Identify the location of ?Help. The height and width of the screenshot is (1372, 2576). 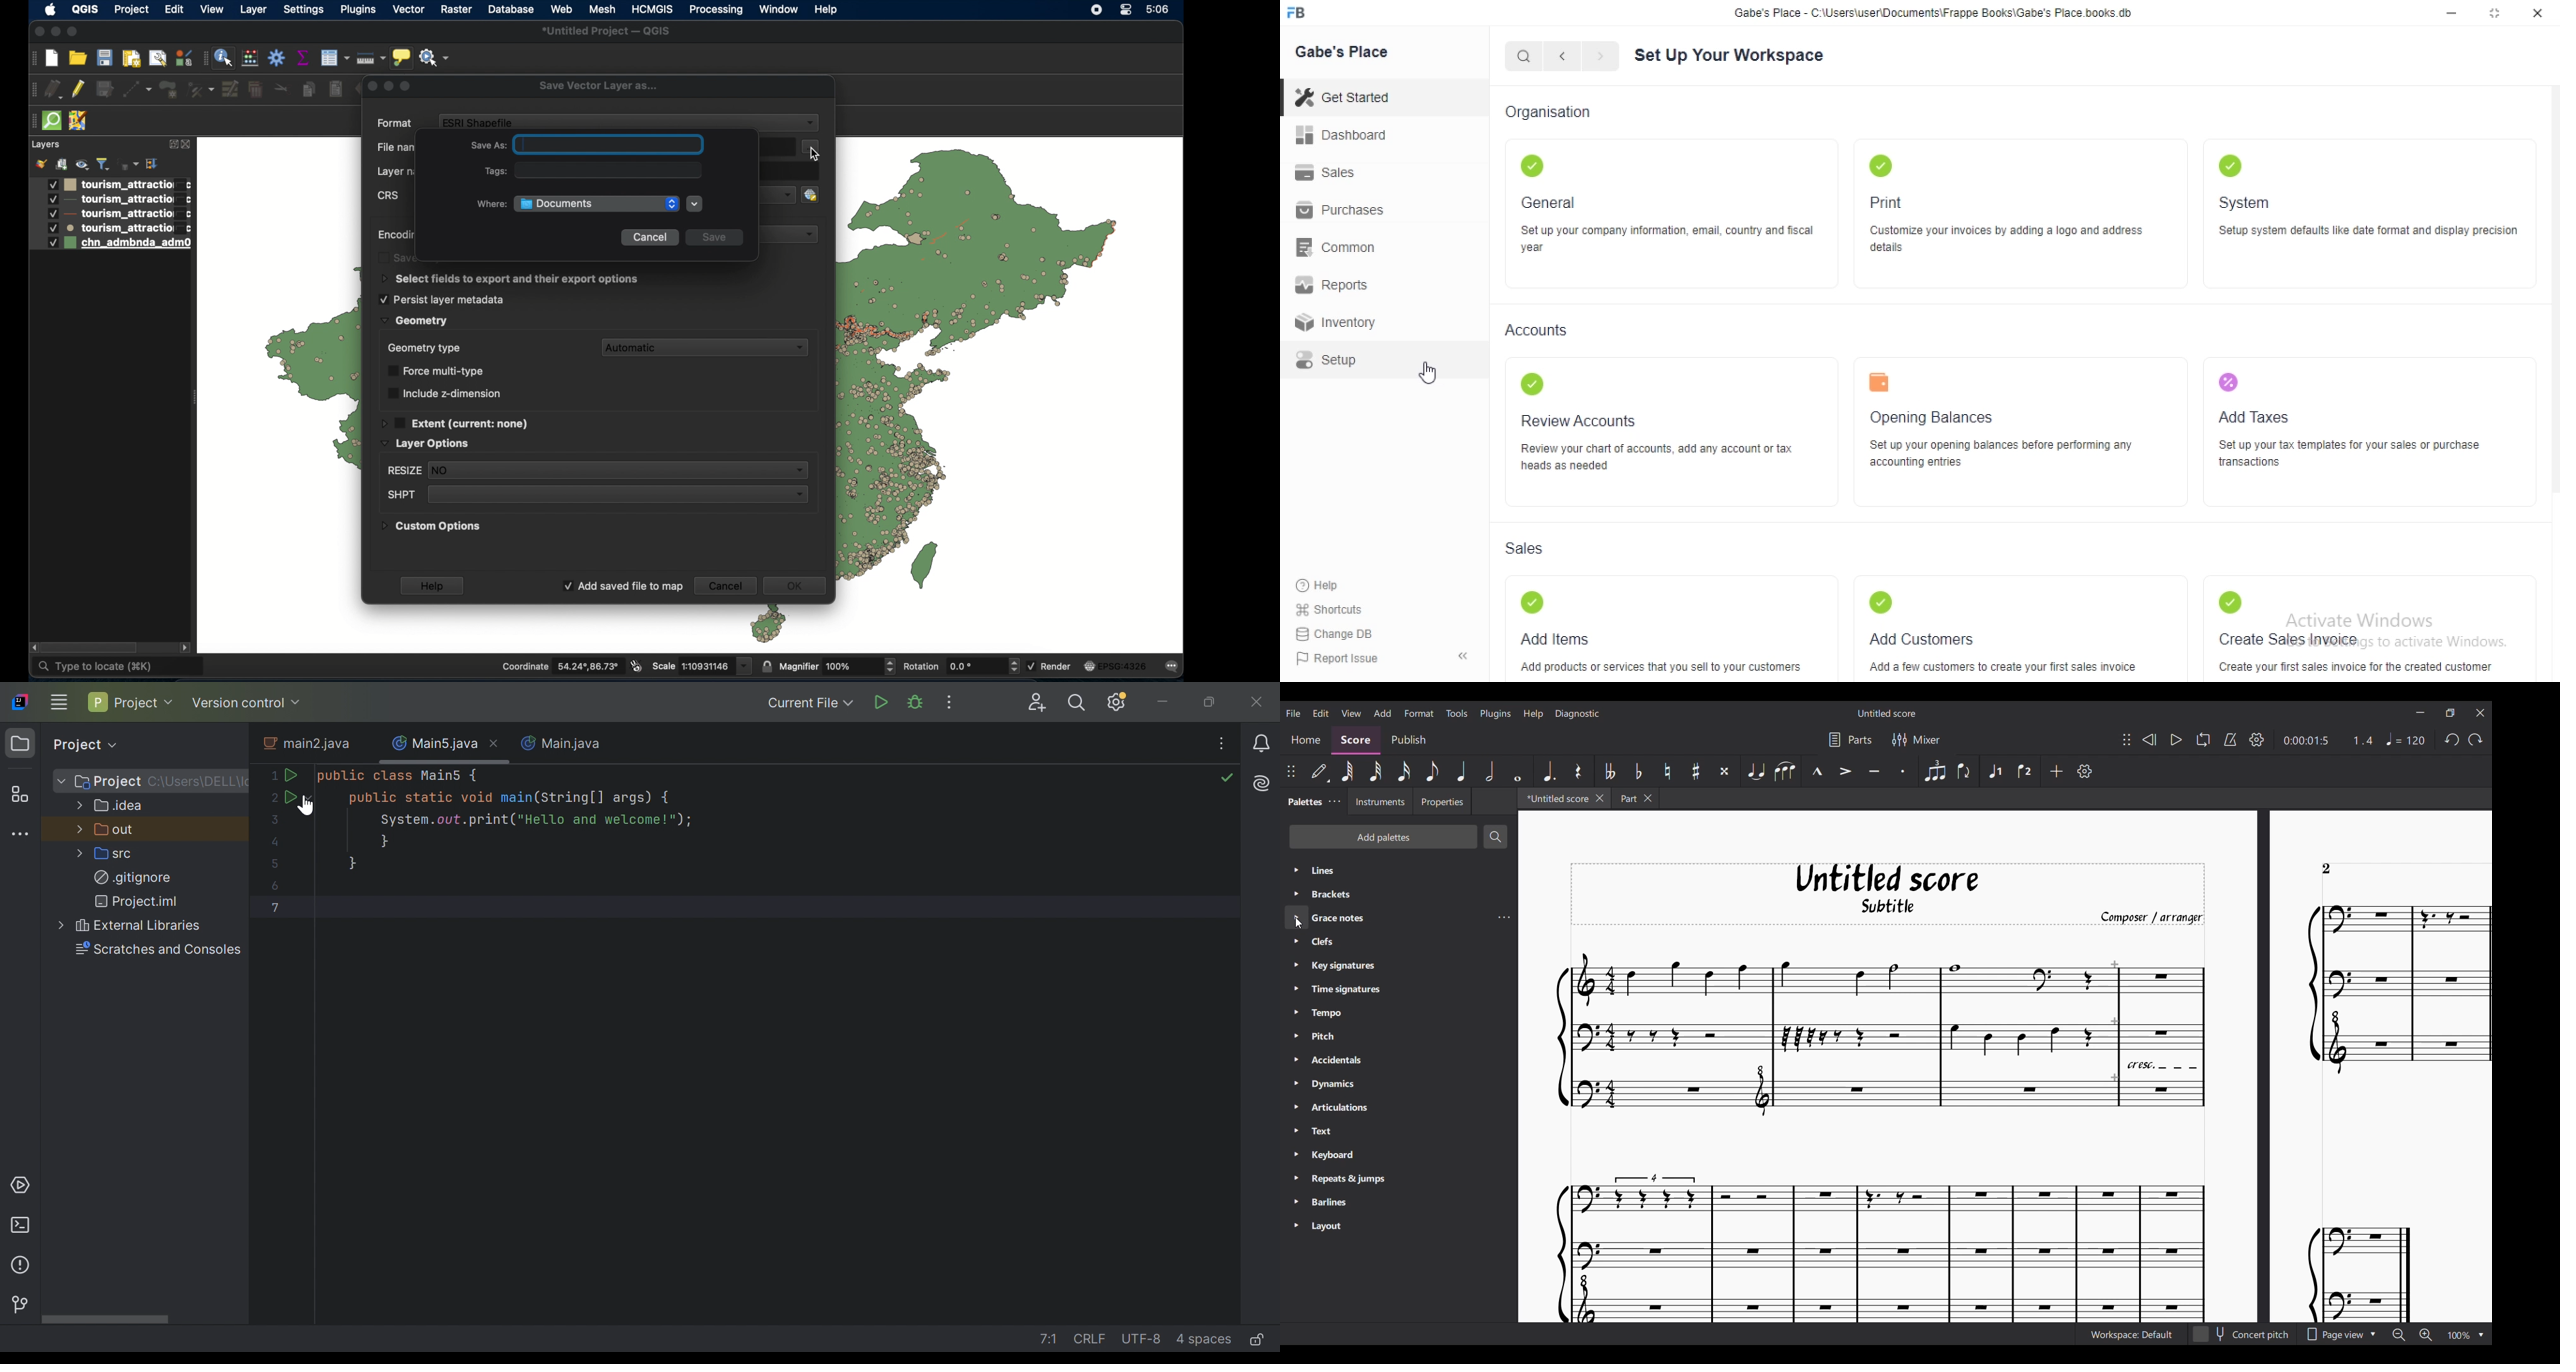
(1333, 583).